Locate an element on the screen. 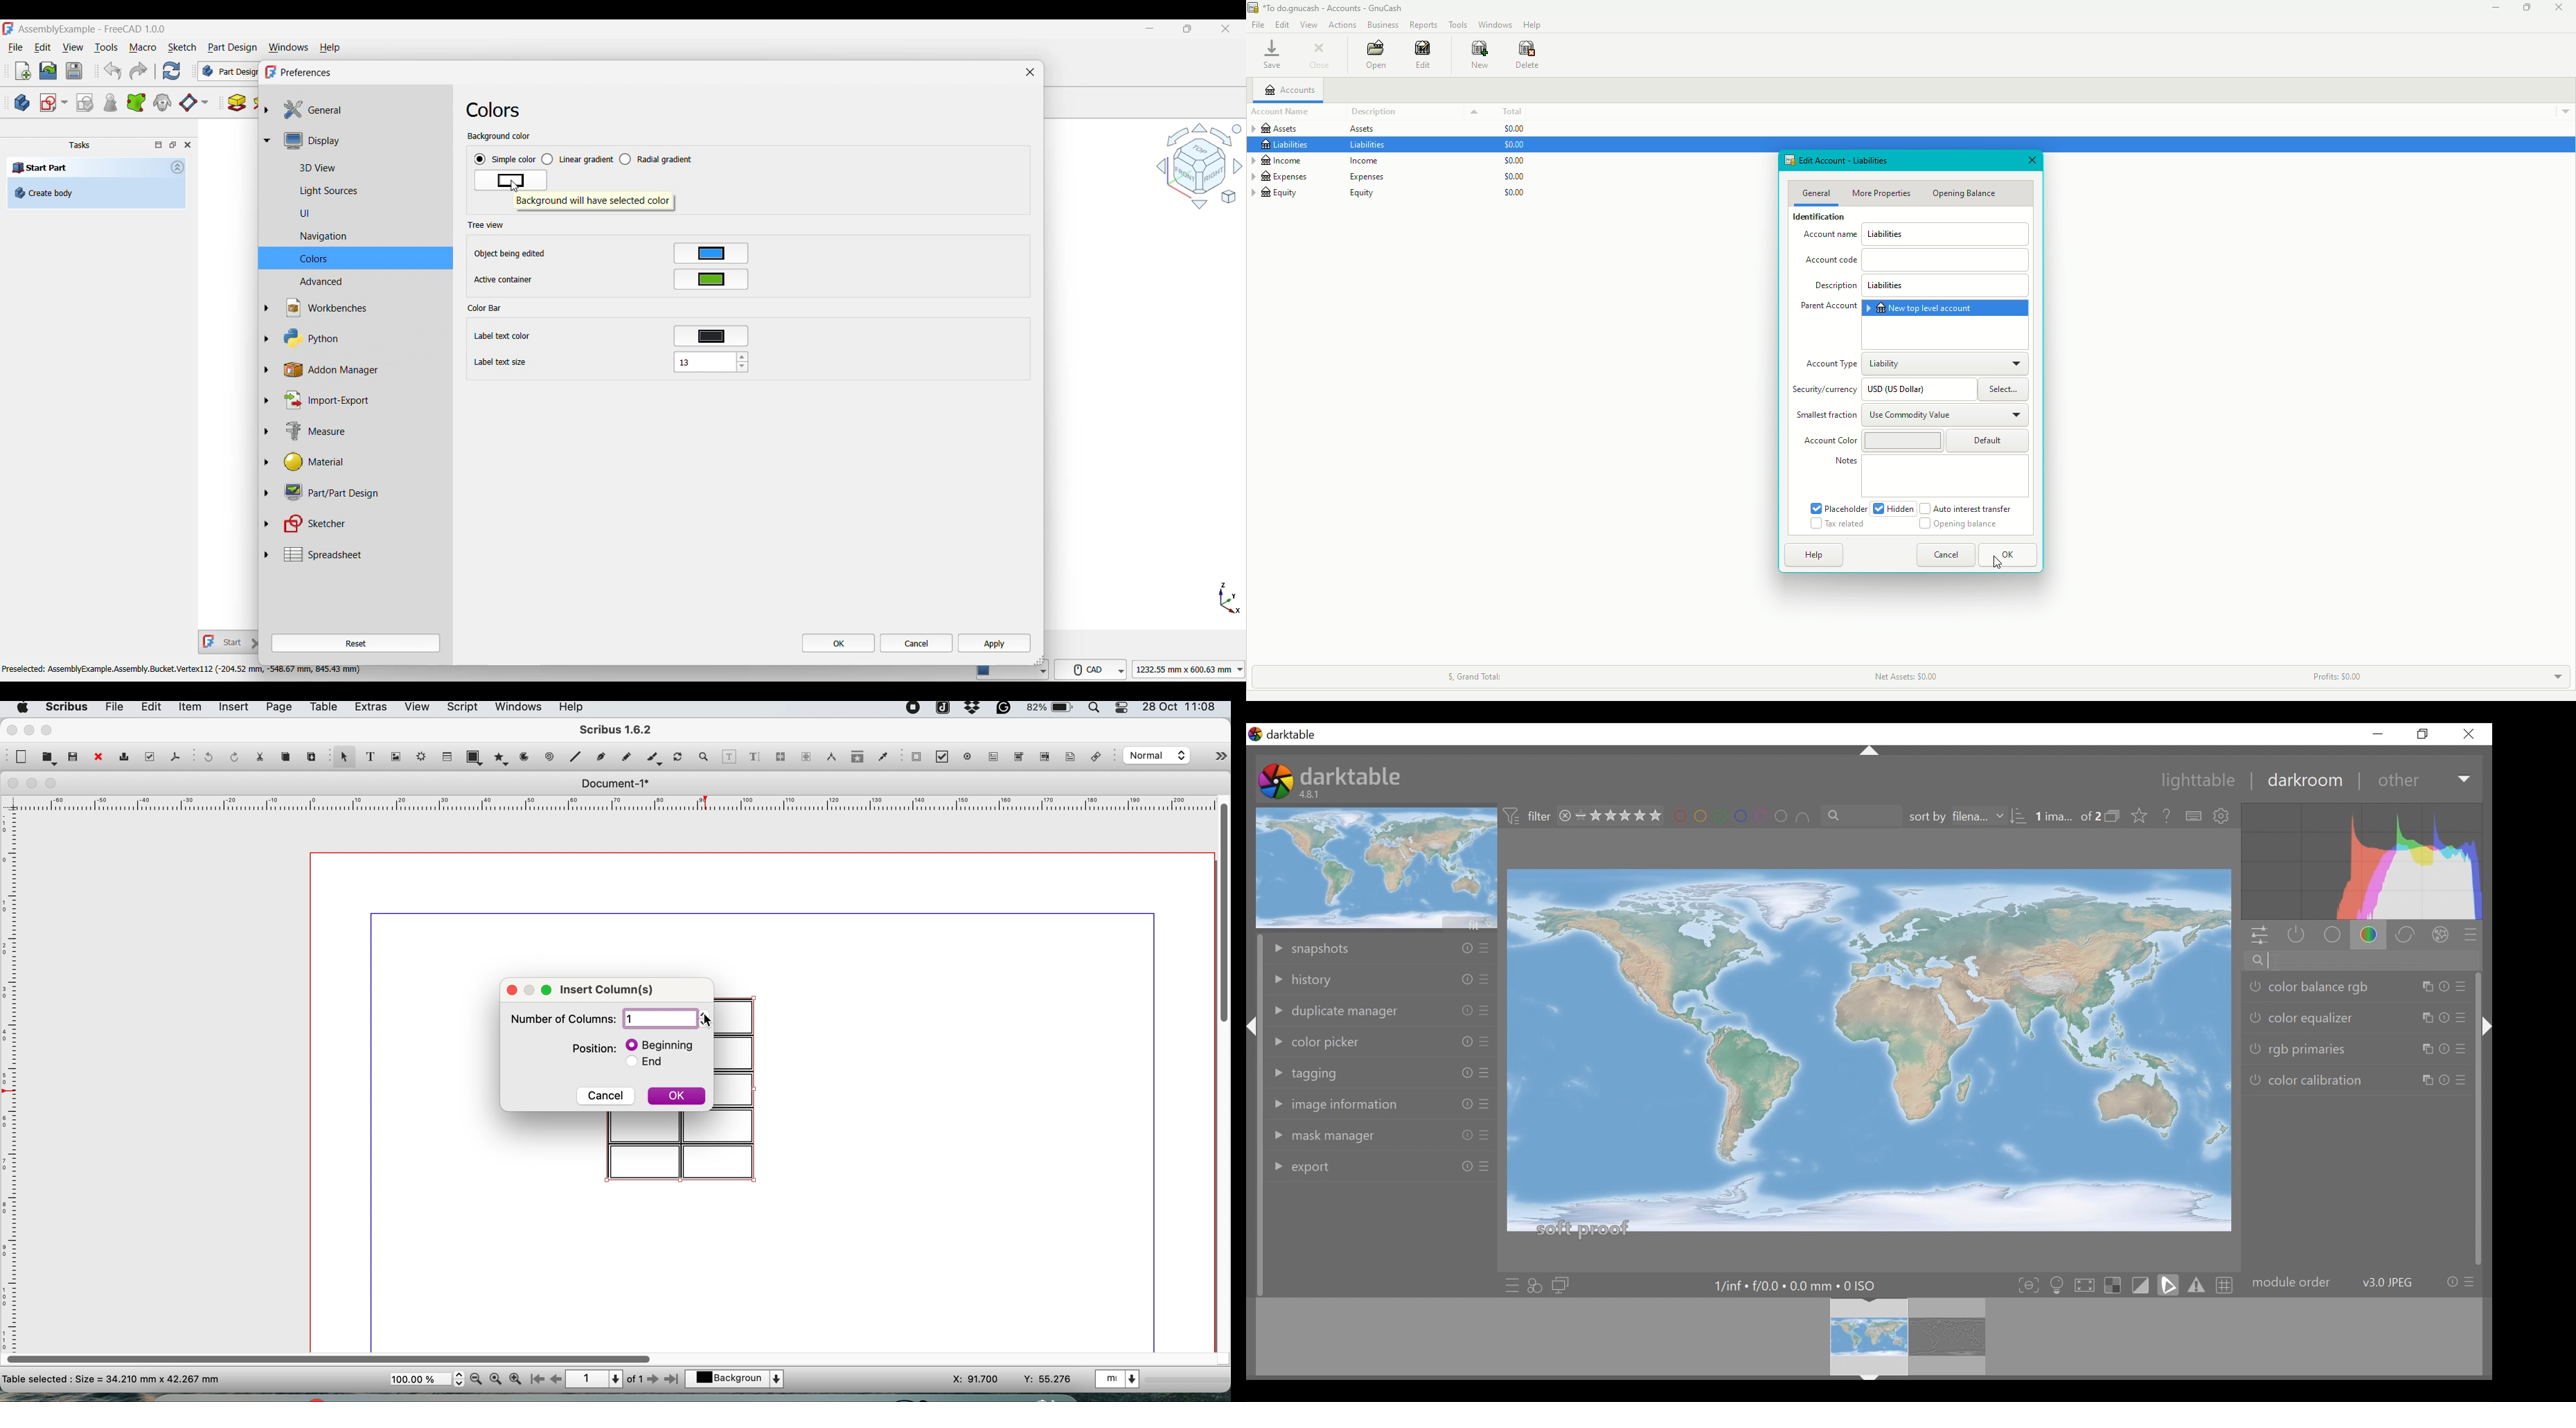 This screenshot has width=2576, height=1428. document 1 is located at coordinates (615, 783).